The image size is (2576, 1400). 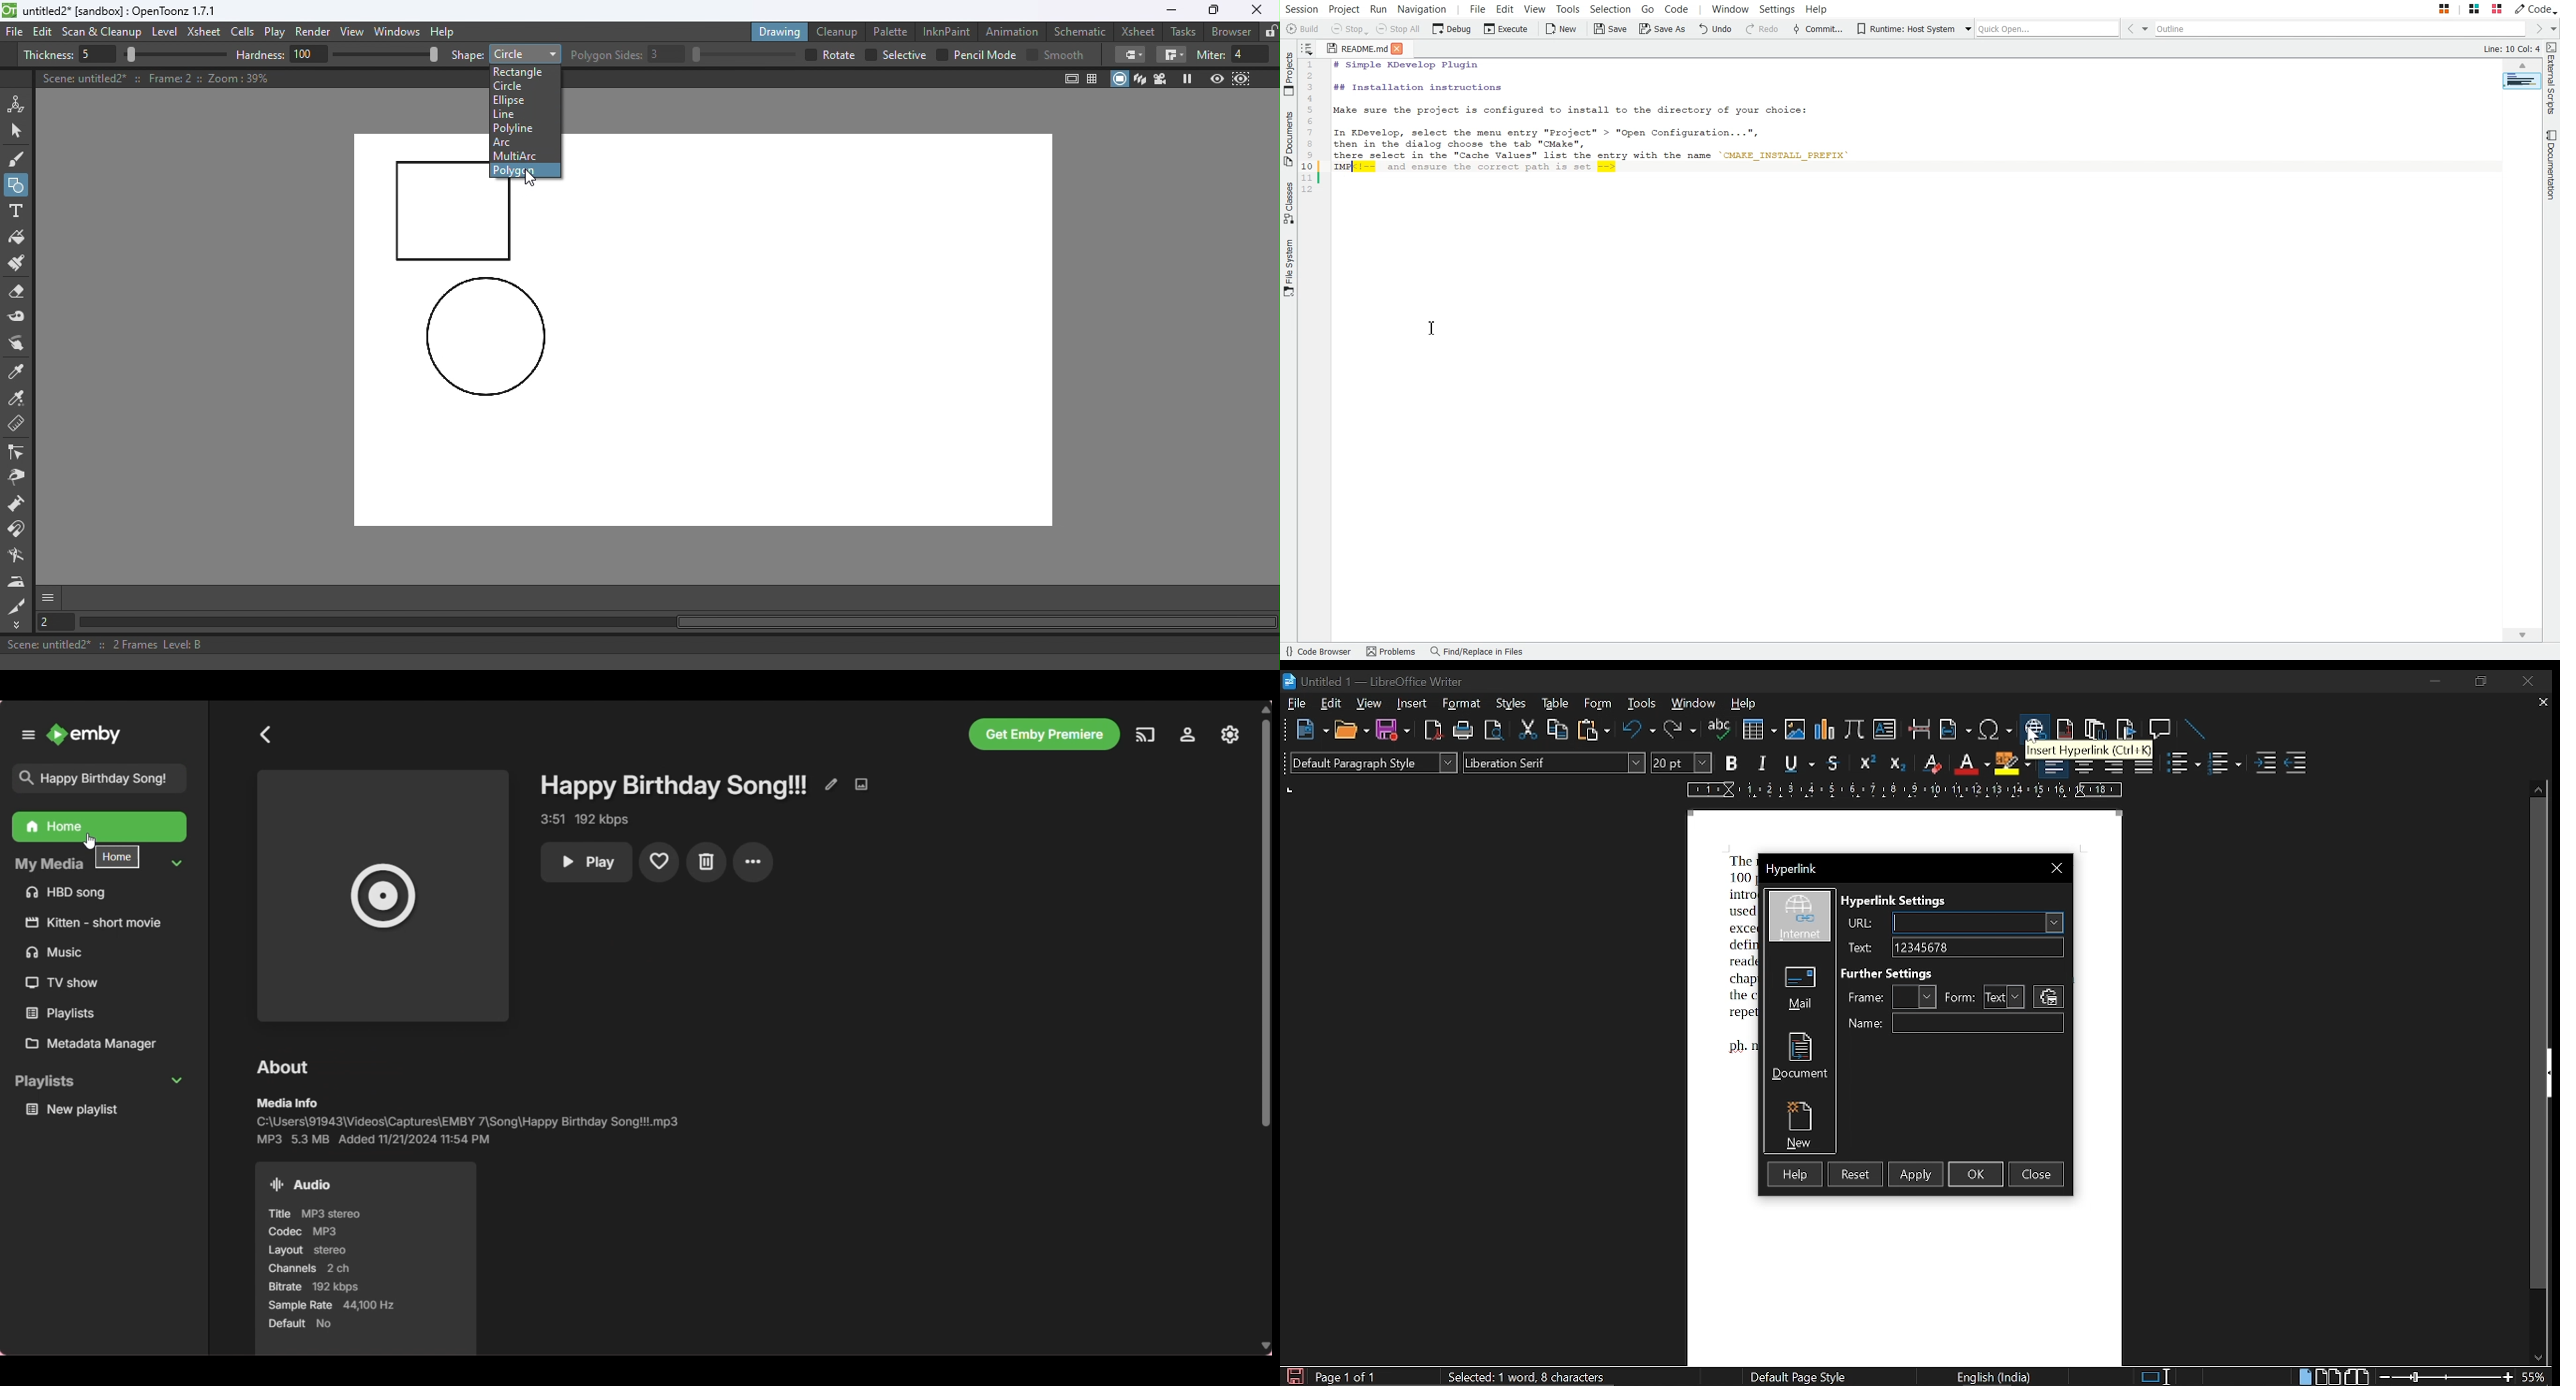 I want to click on English (India), so click(x=1997, y=1378).